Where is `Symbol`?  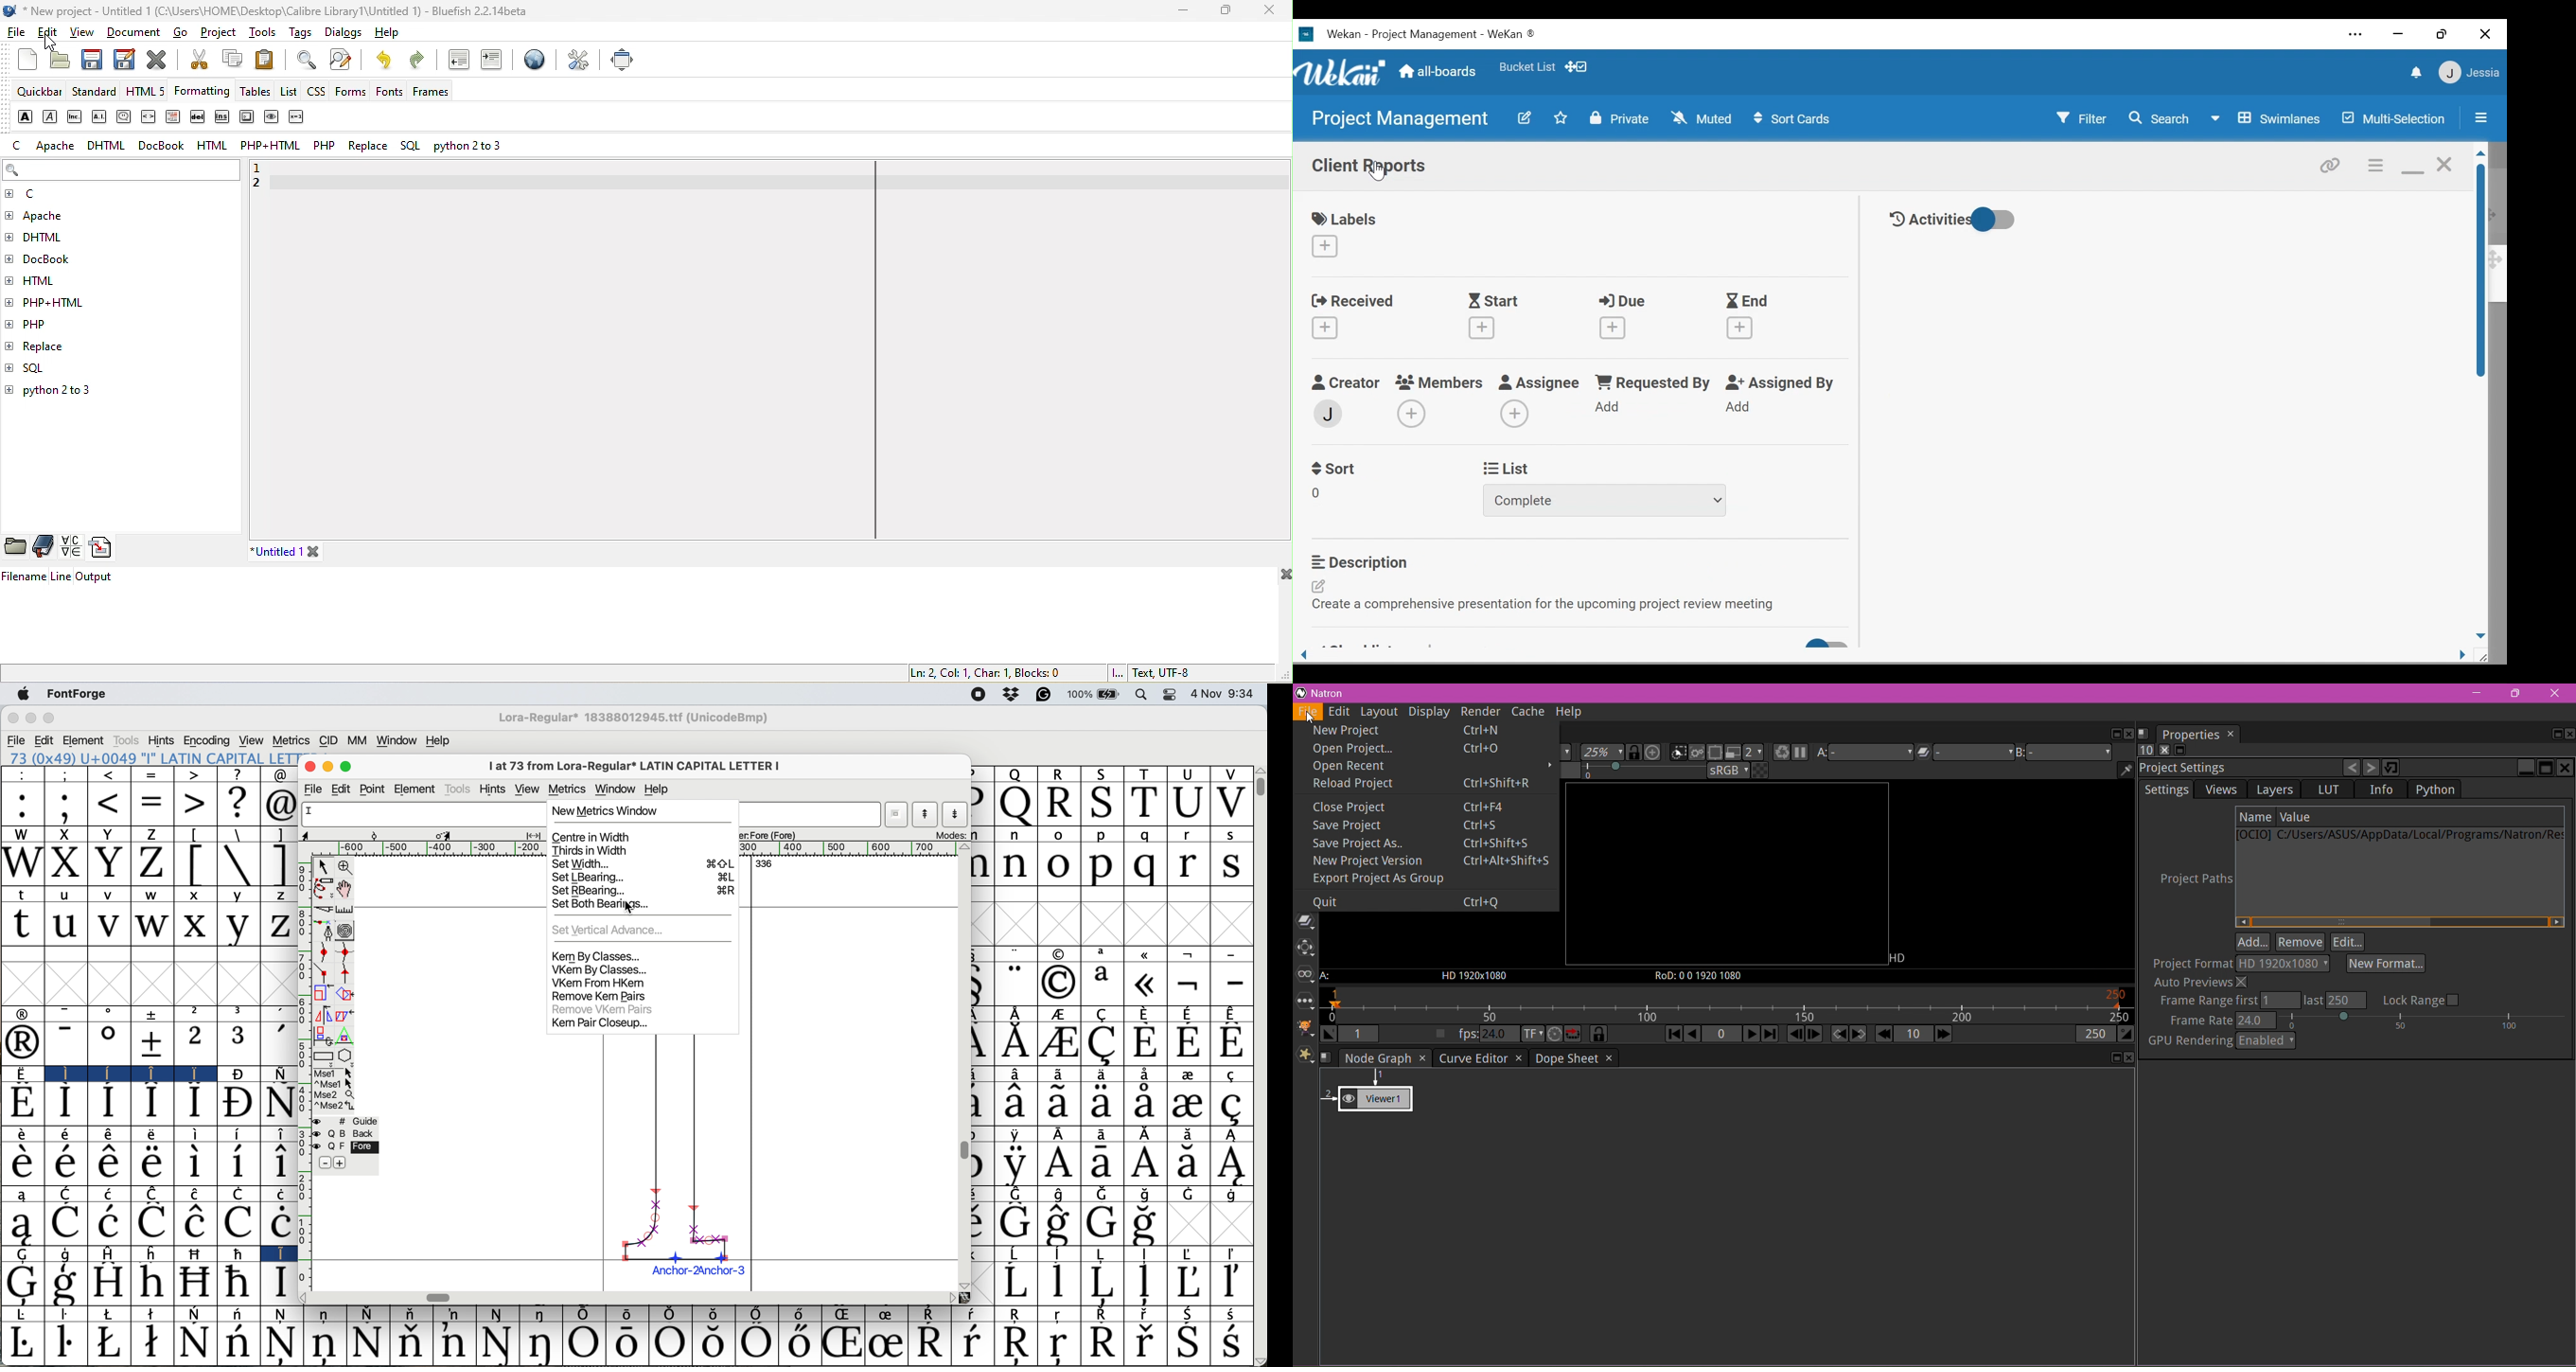 Symbol is located at coordinates (1192, 1314).